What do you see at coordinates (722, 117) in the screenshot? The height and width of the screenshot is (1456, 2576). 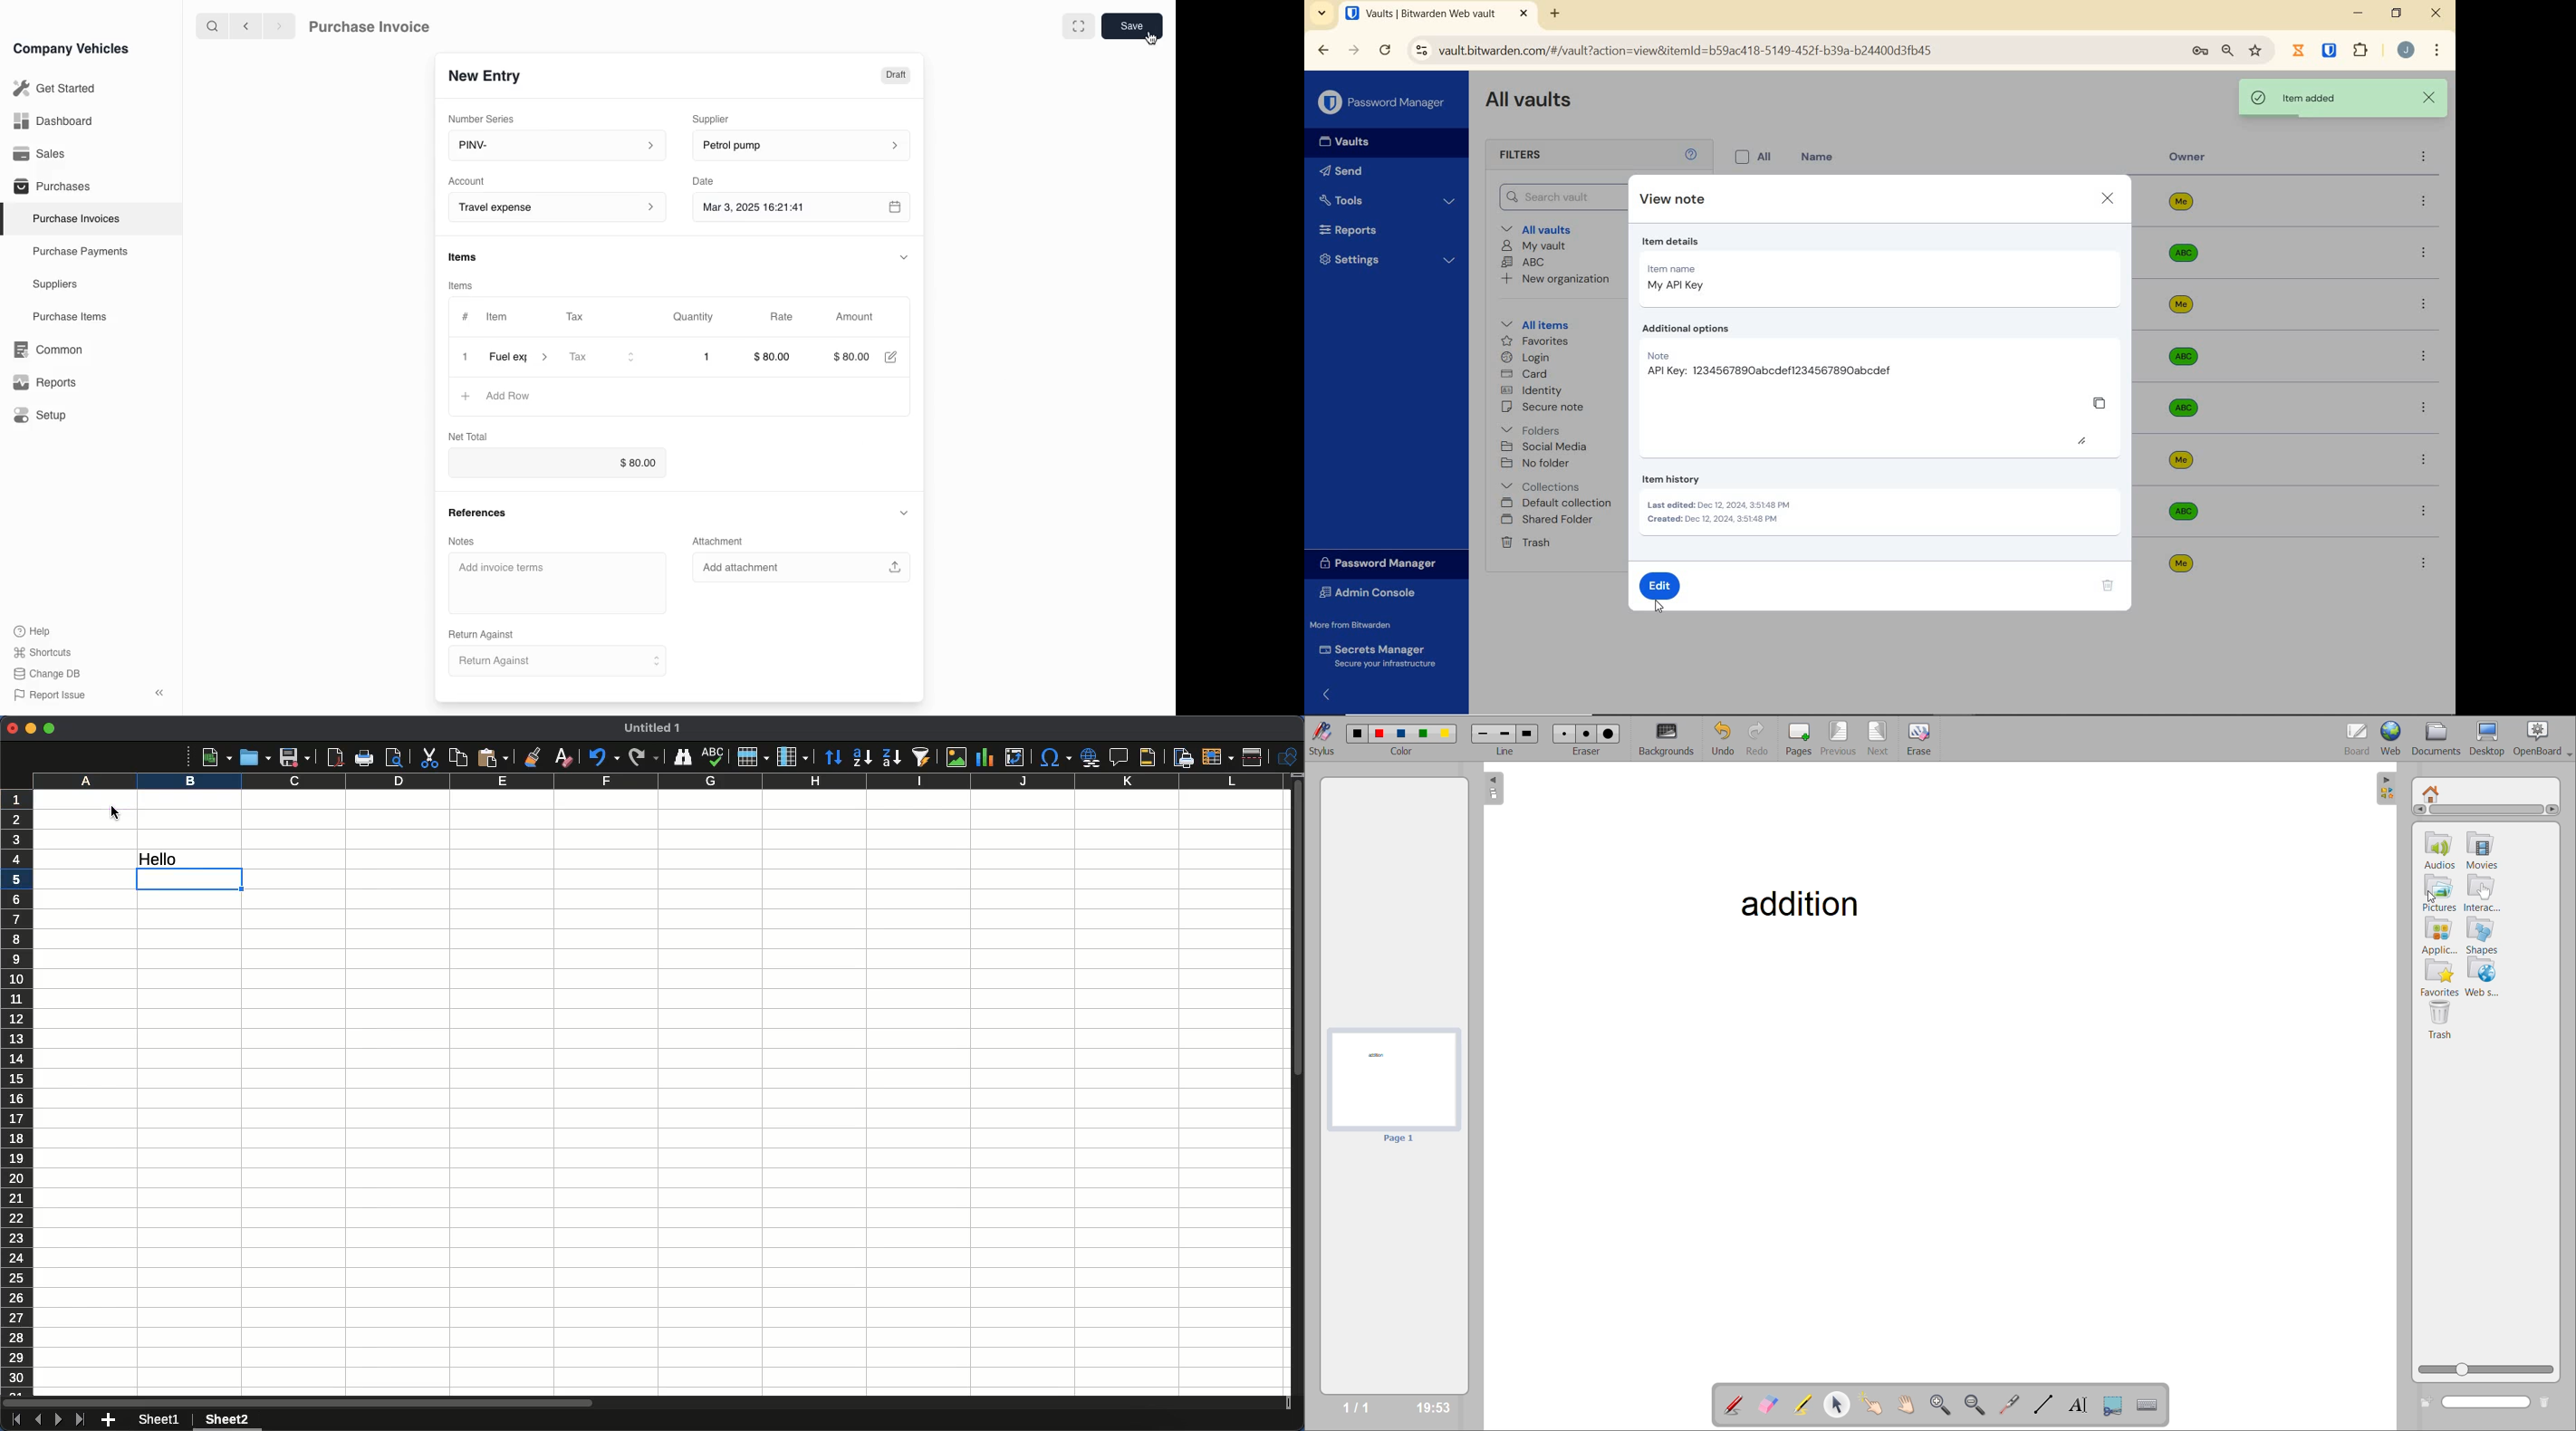 I see `Supplier` at bounding box center [722, 117].